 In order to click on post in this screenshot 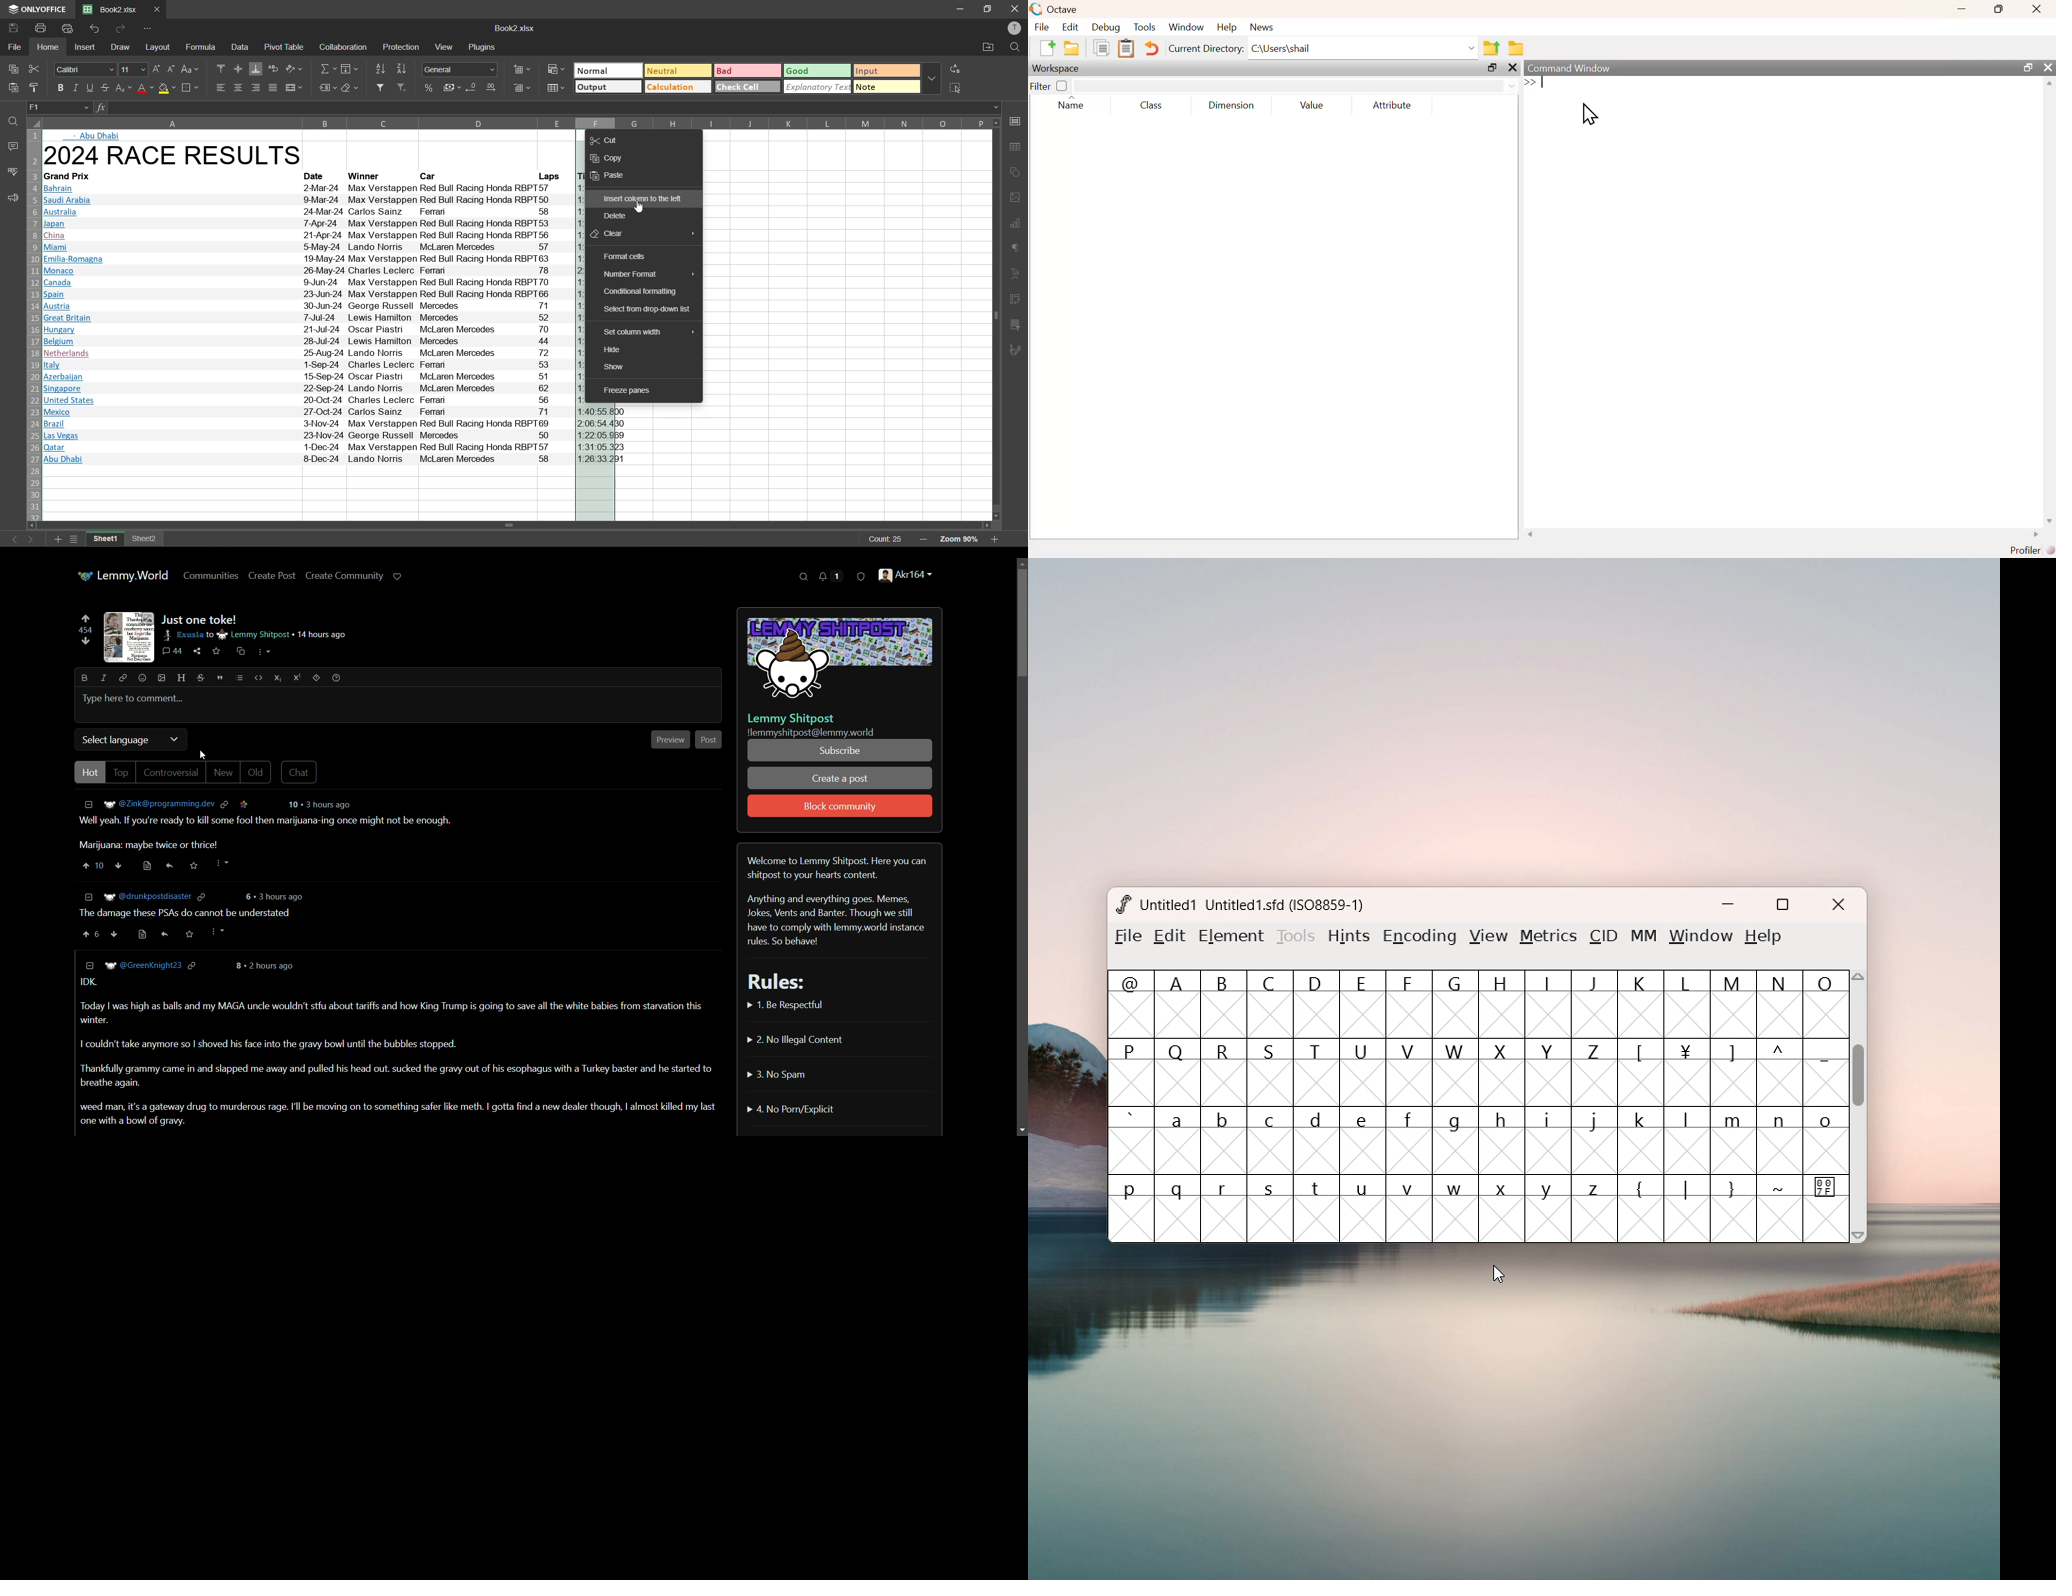, I will do `click(708, 741)`.